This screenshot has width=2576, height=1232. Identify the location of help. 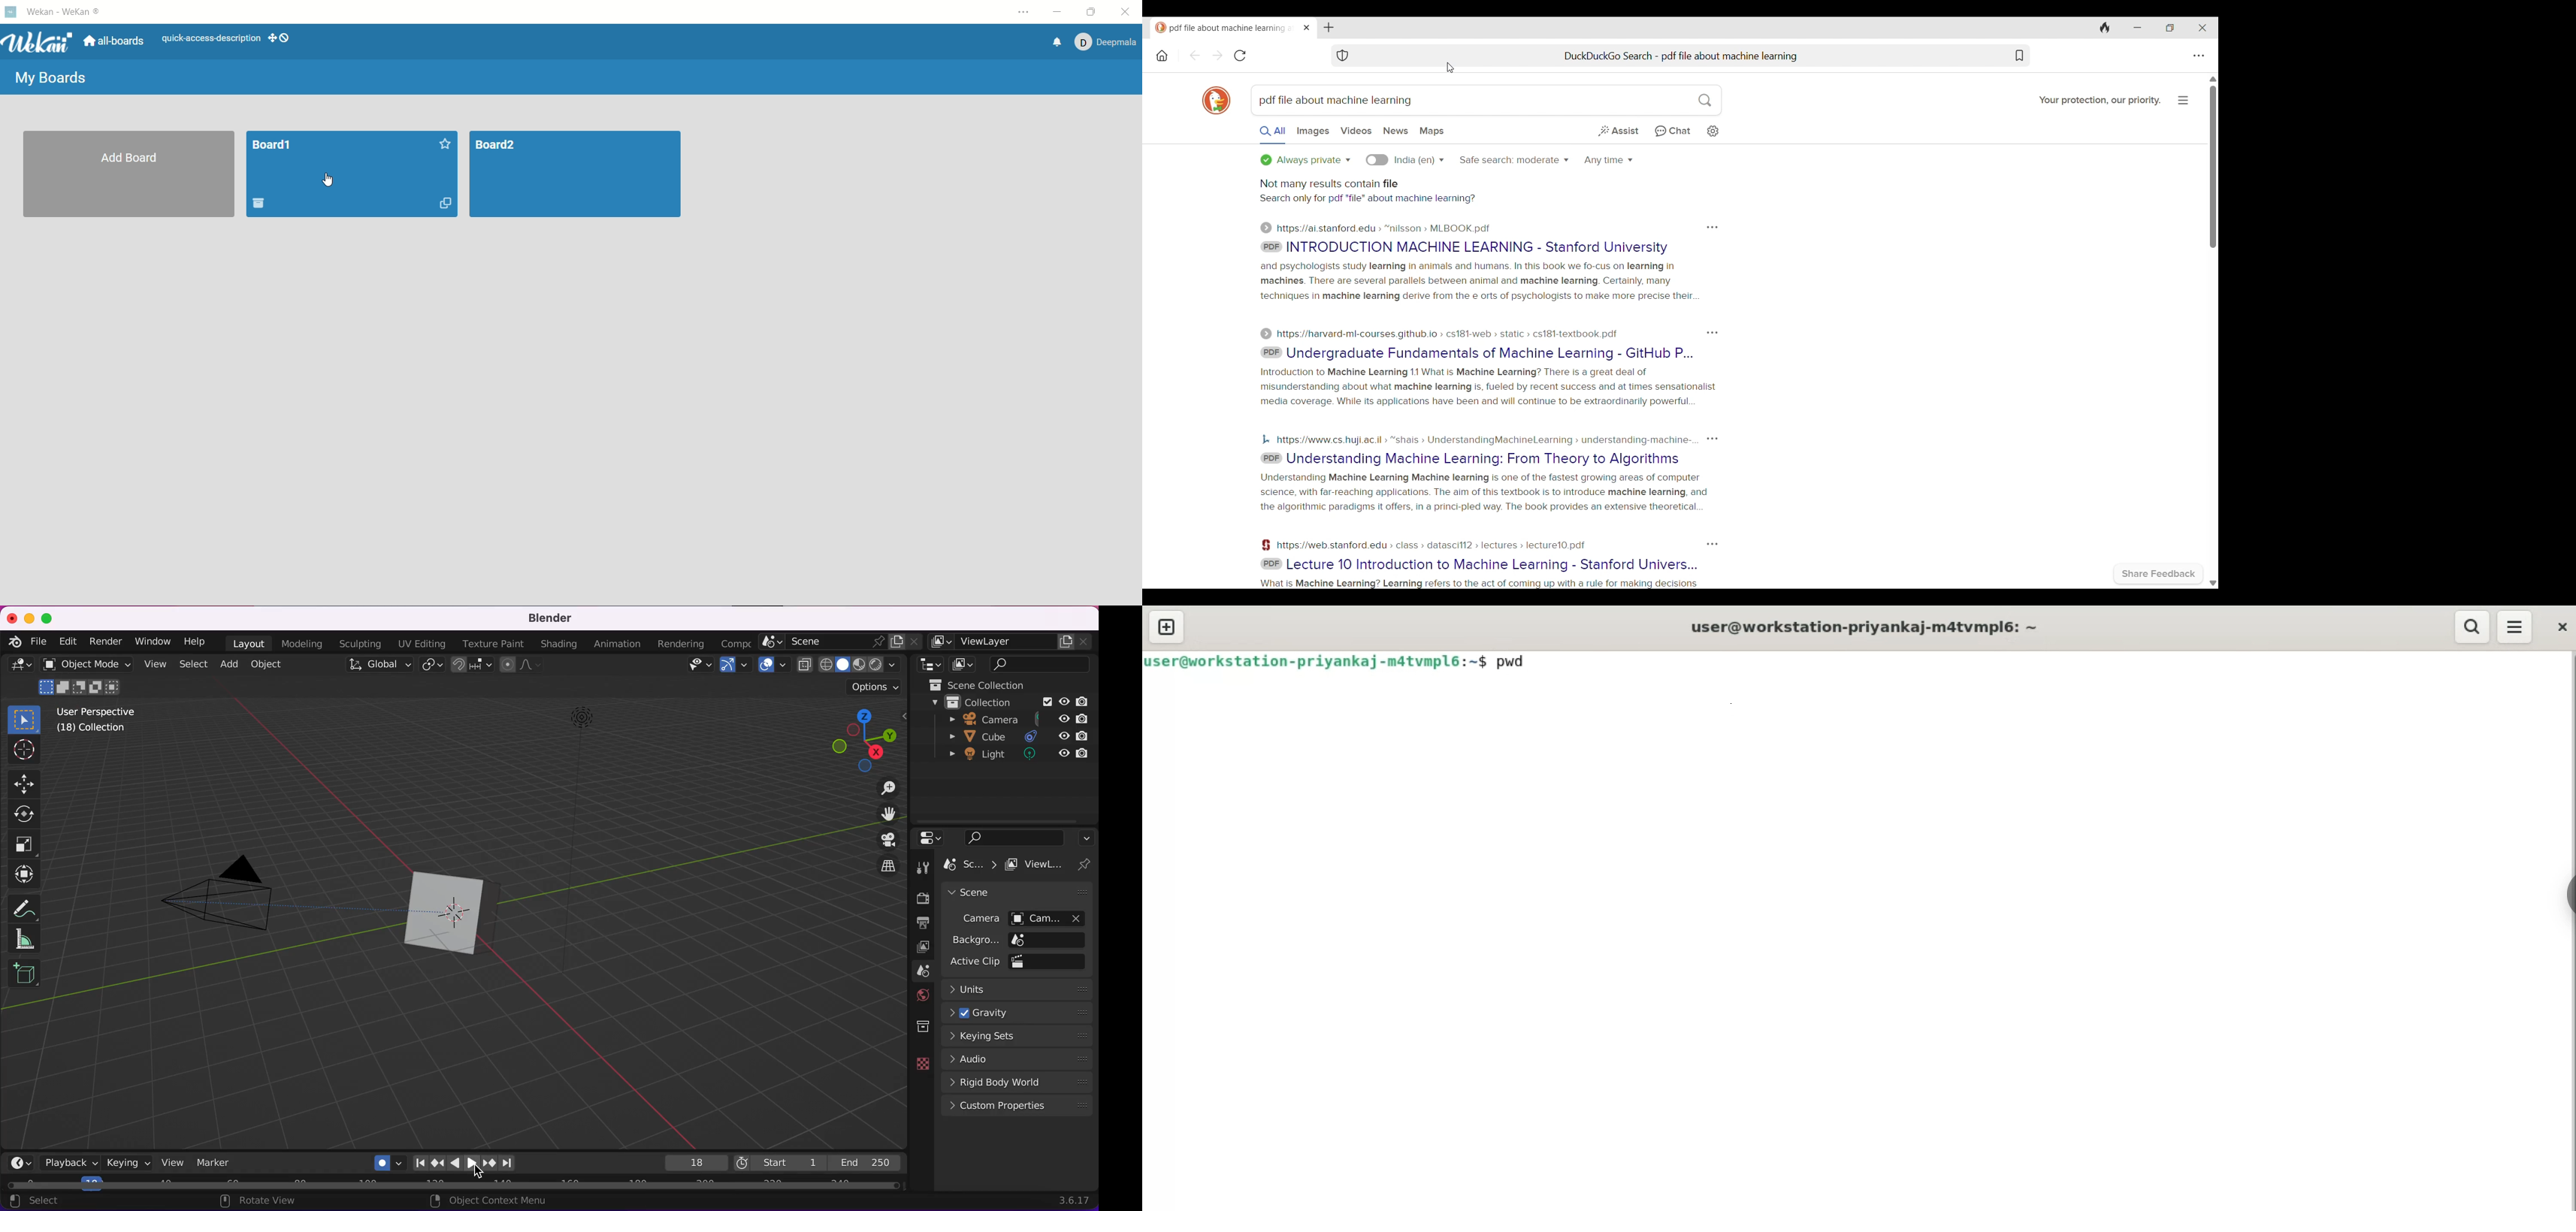
(200, 641).